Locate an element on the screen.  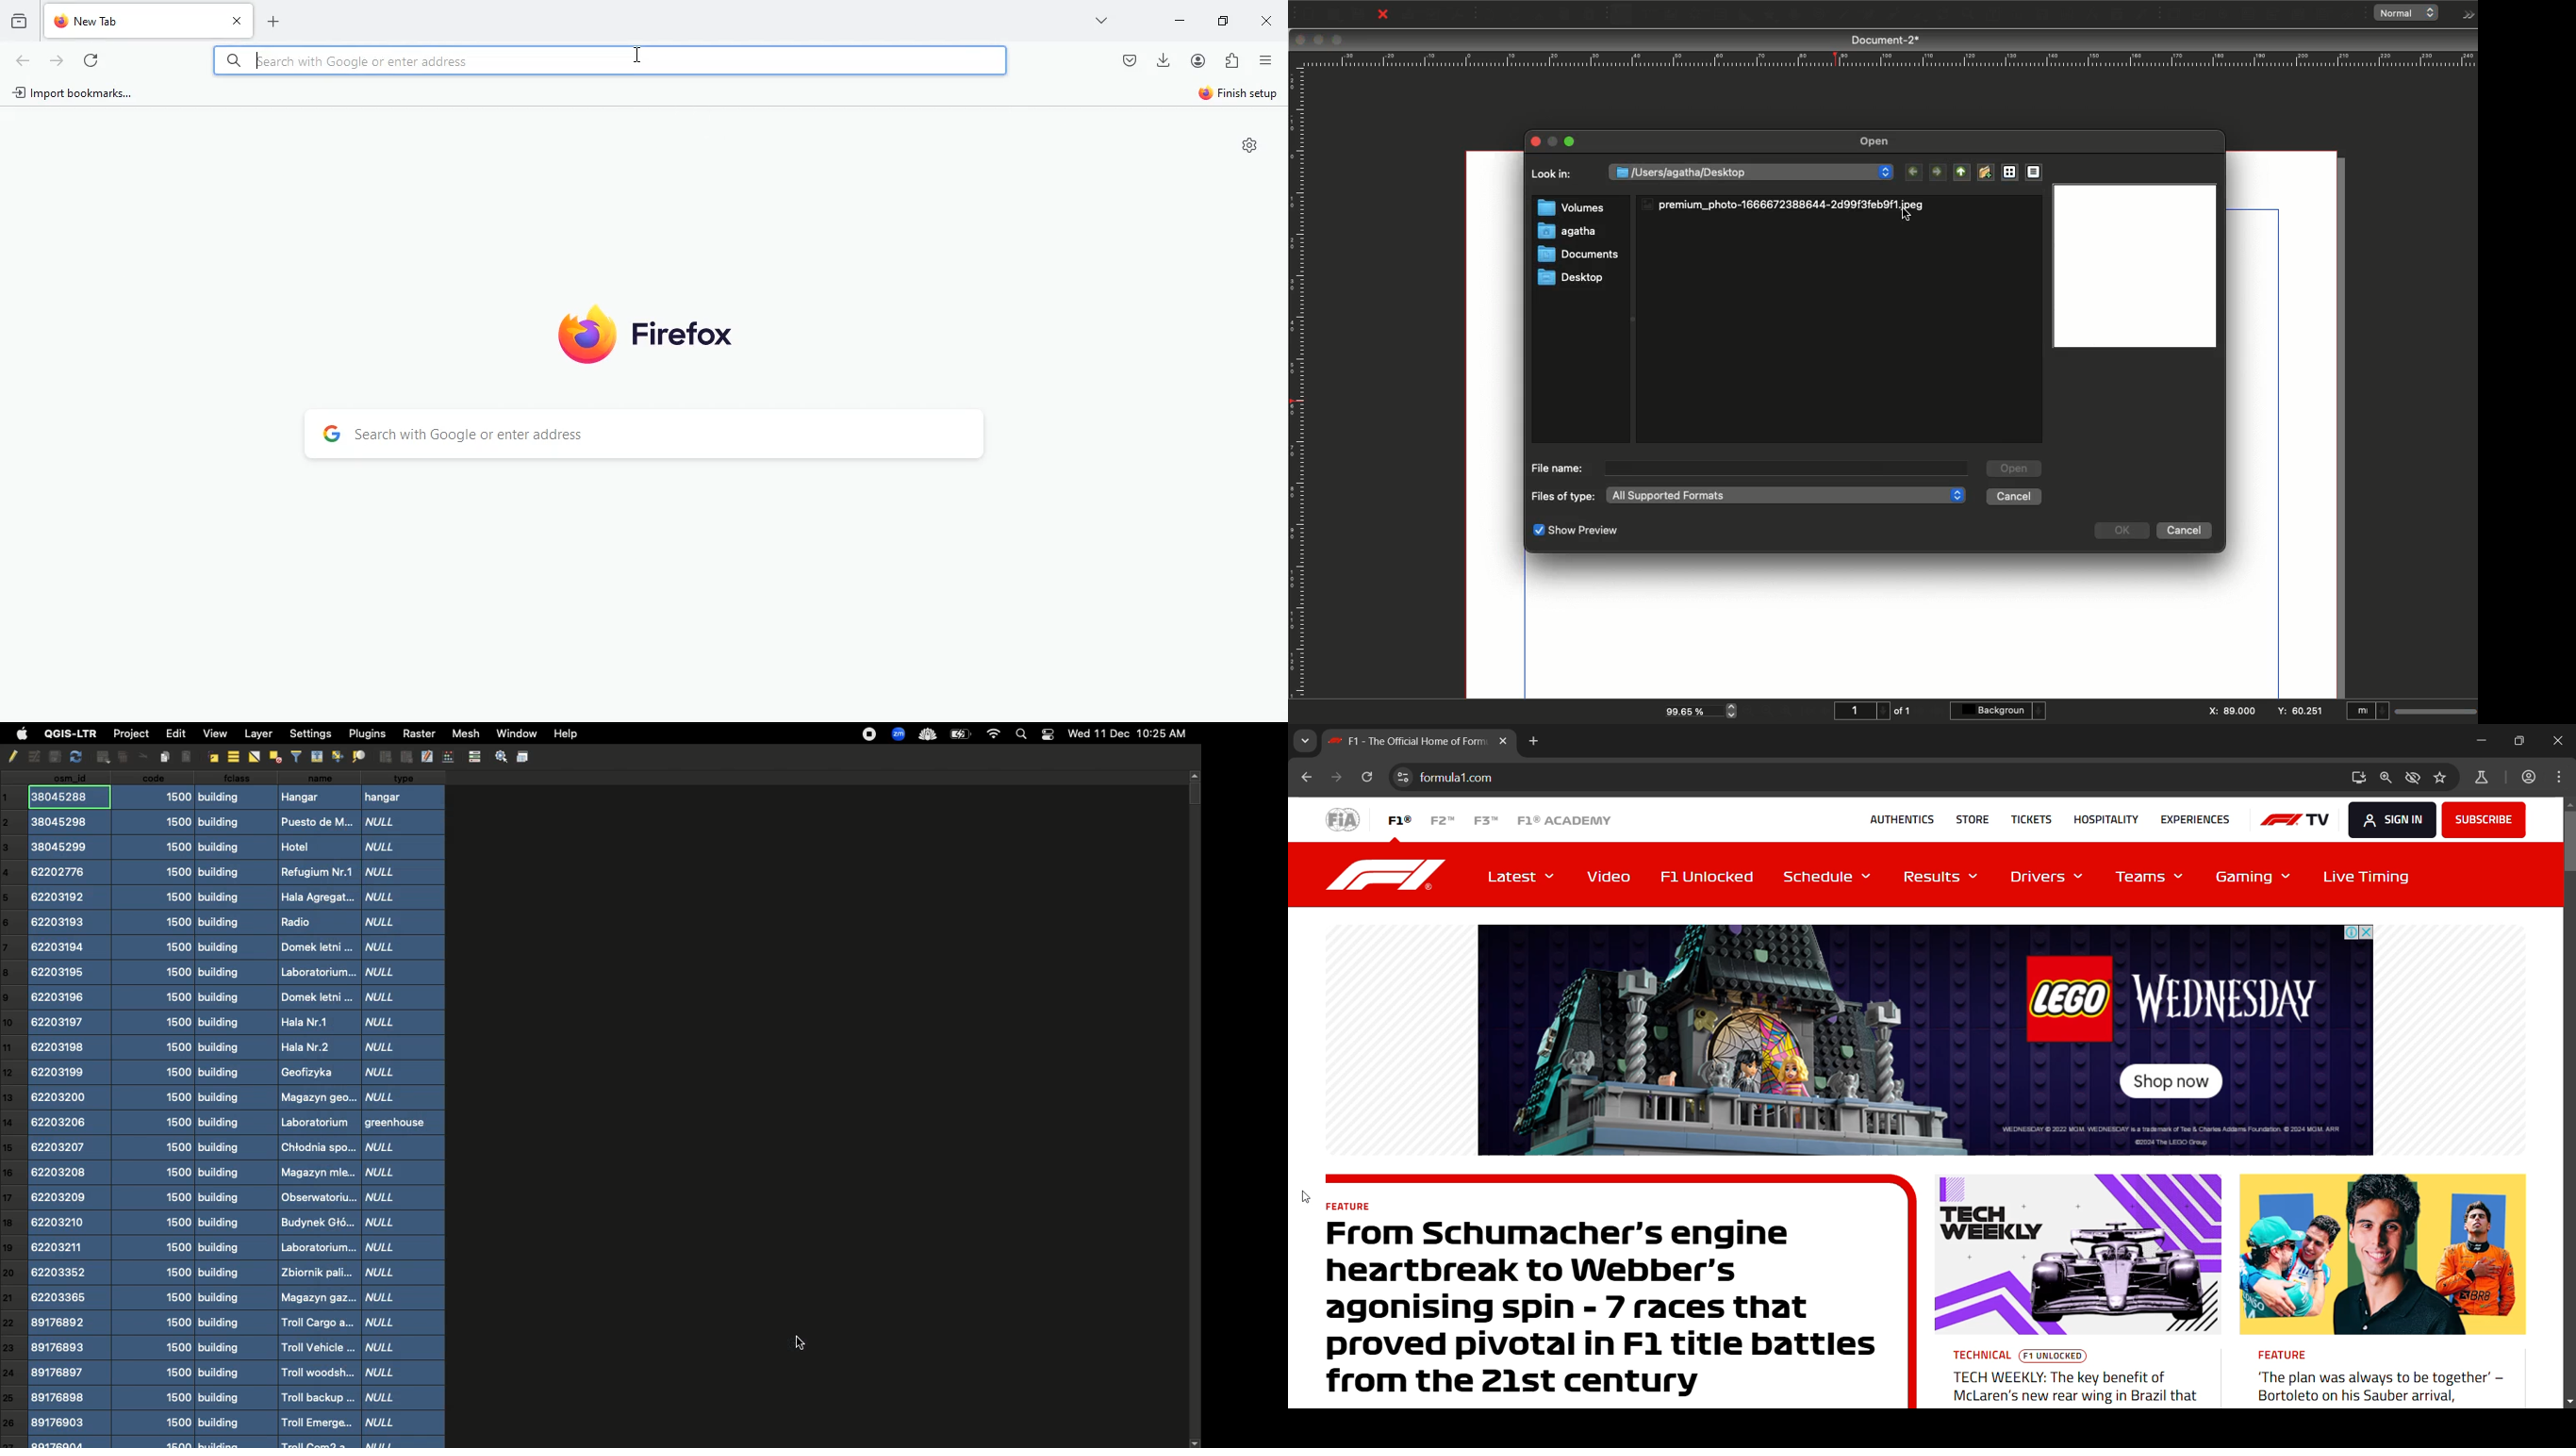
tab is located at coordinates (149, 21).